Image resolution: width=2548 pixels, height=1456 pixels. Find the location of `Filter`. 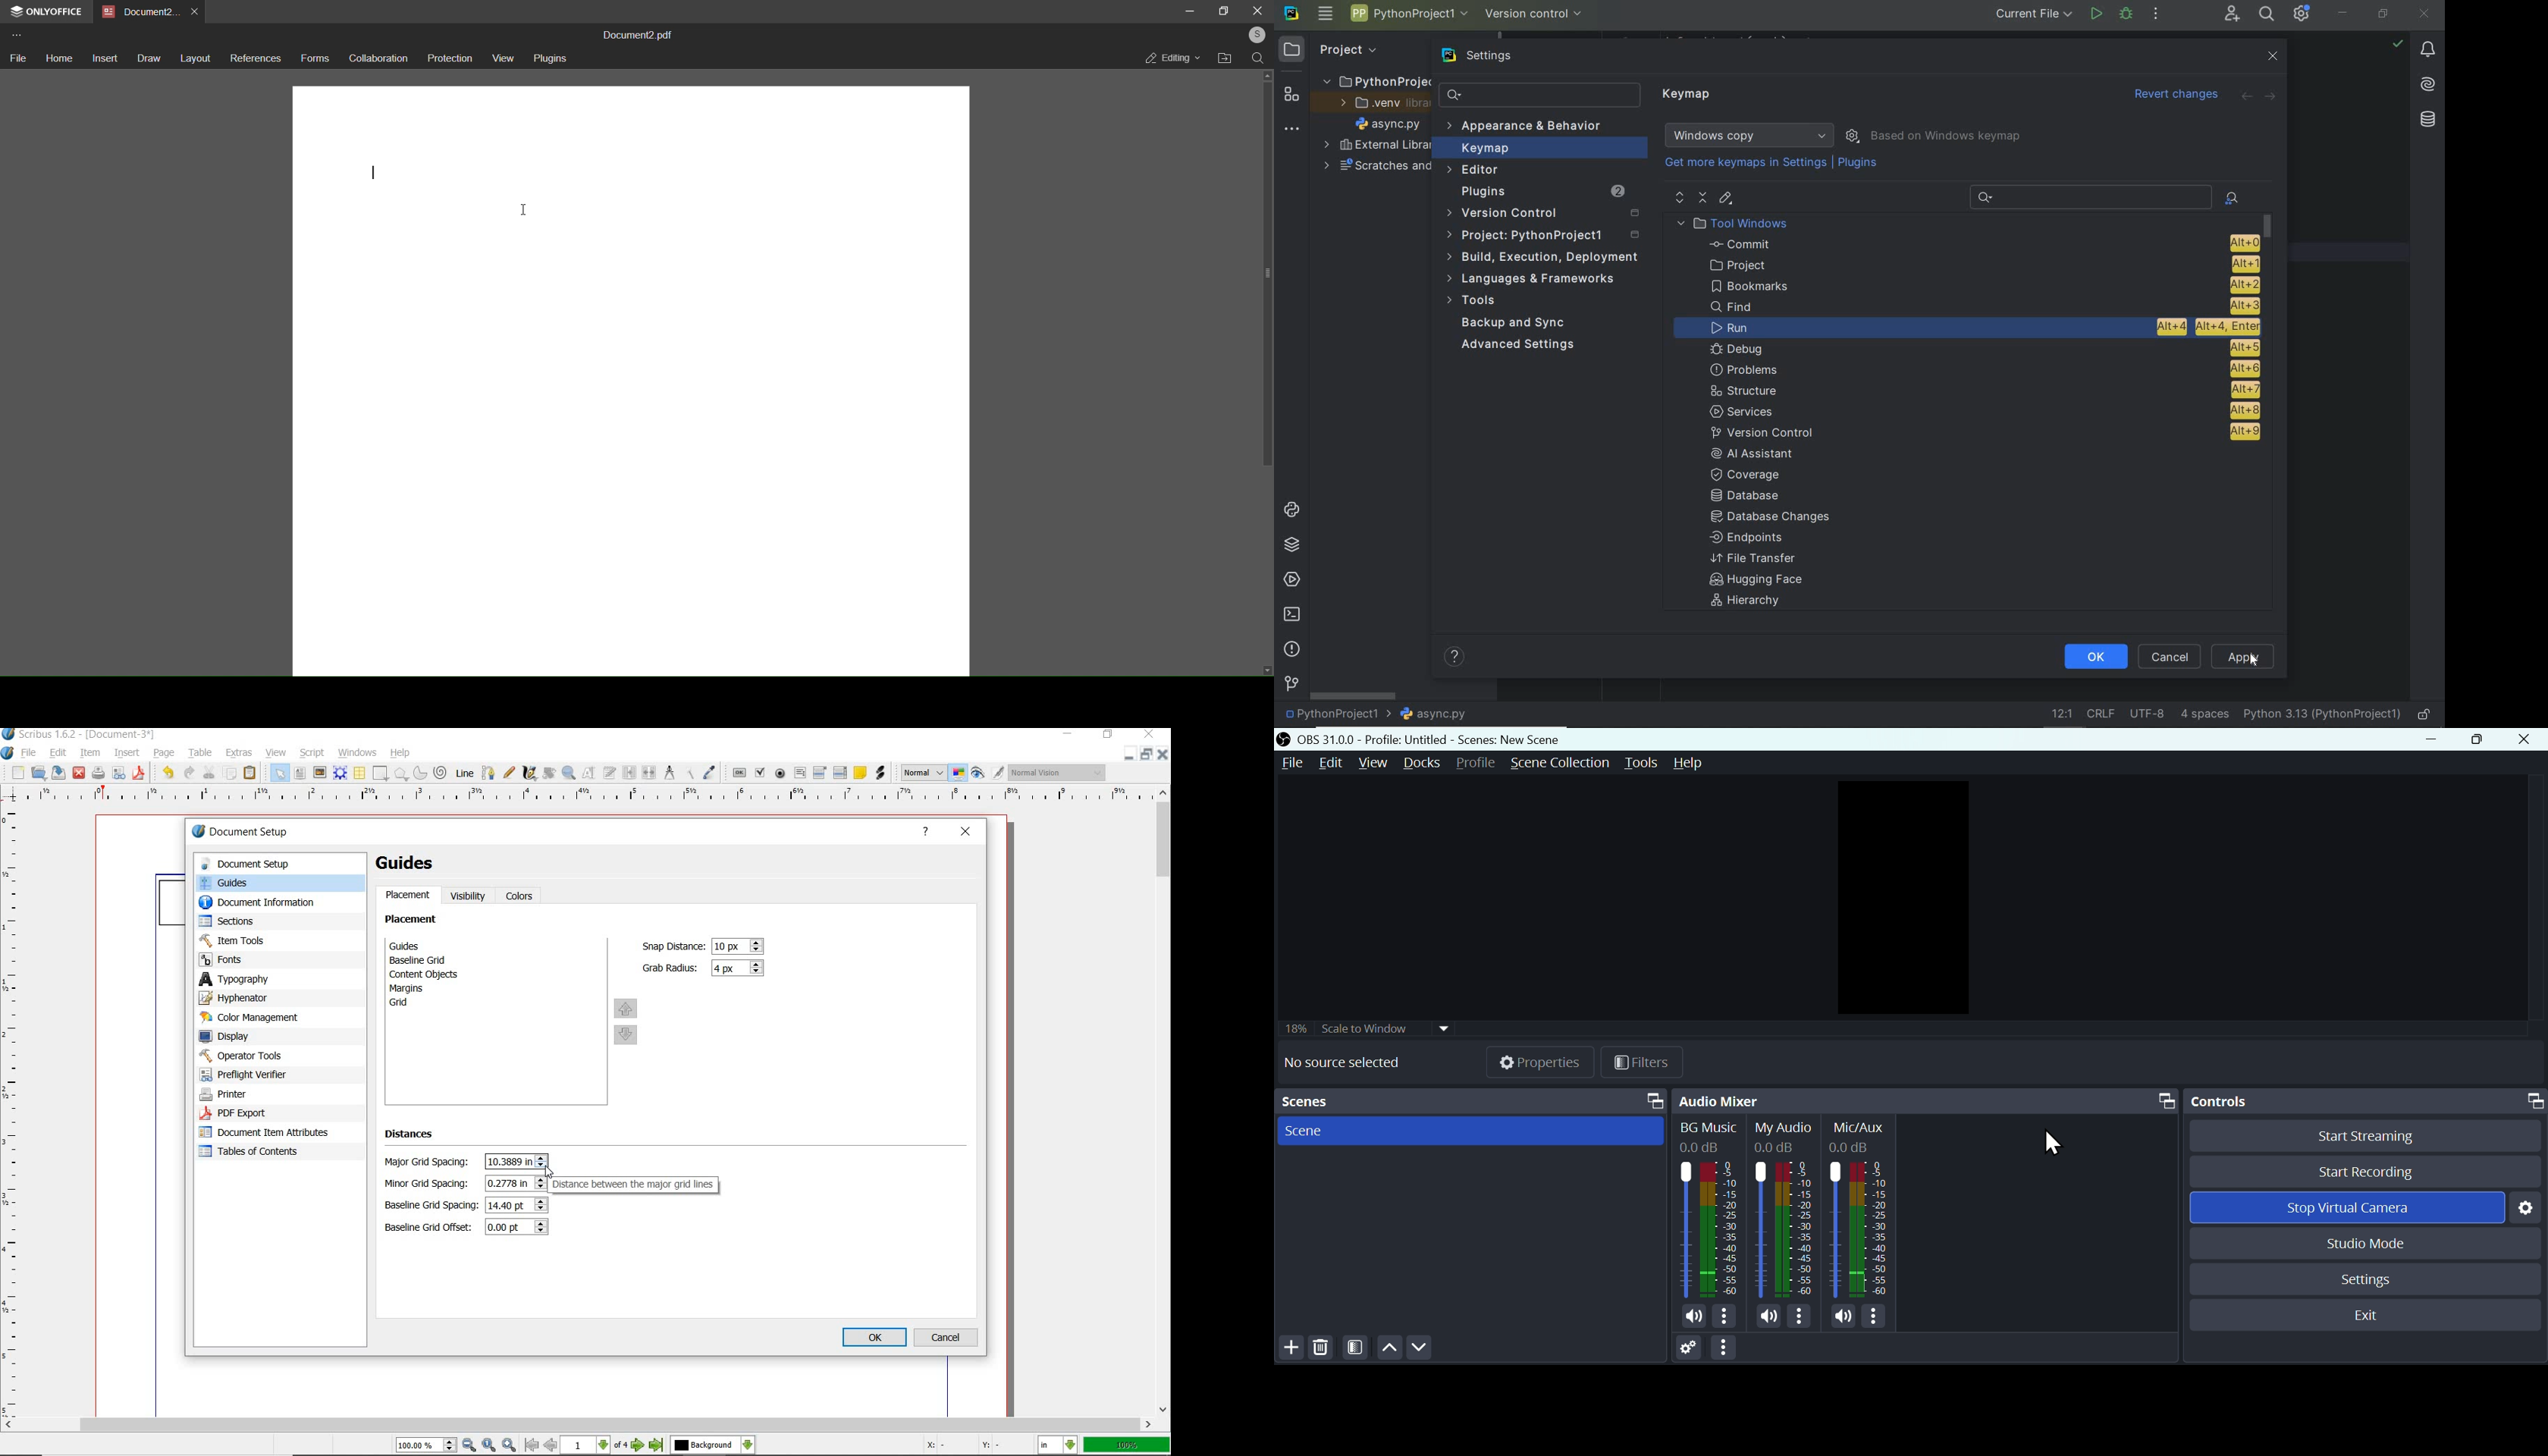

Filter is located at coordinates (1356, 1348).